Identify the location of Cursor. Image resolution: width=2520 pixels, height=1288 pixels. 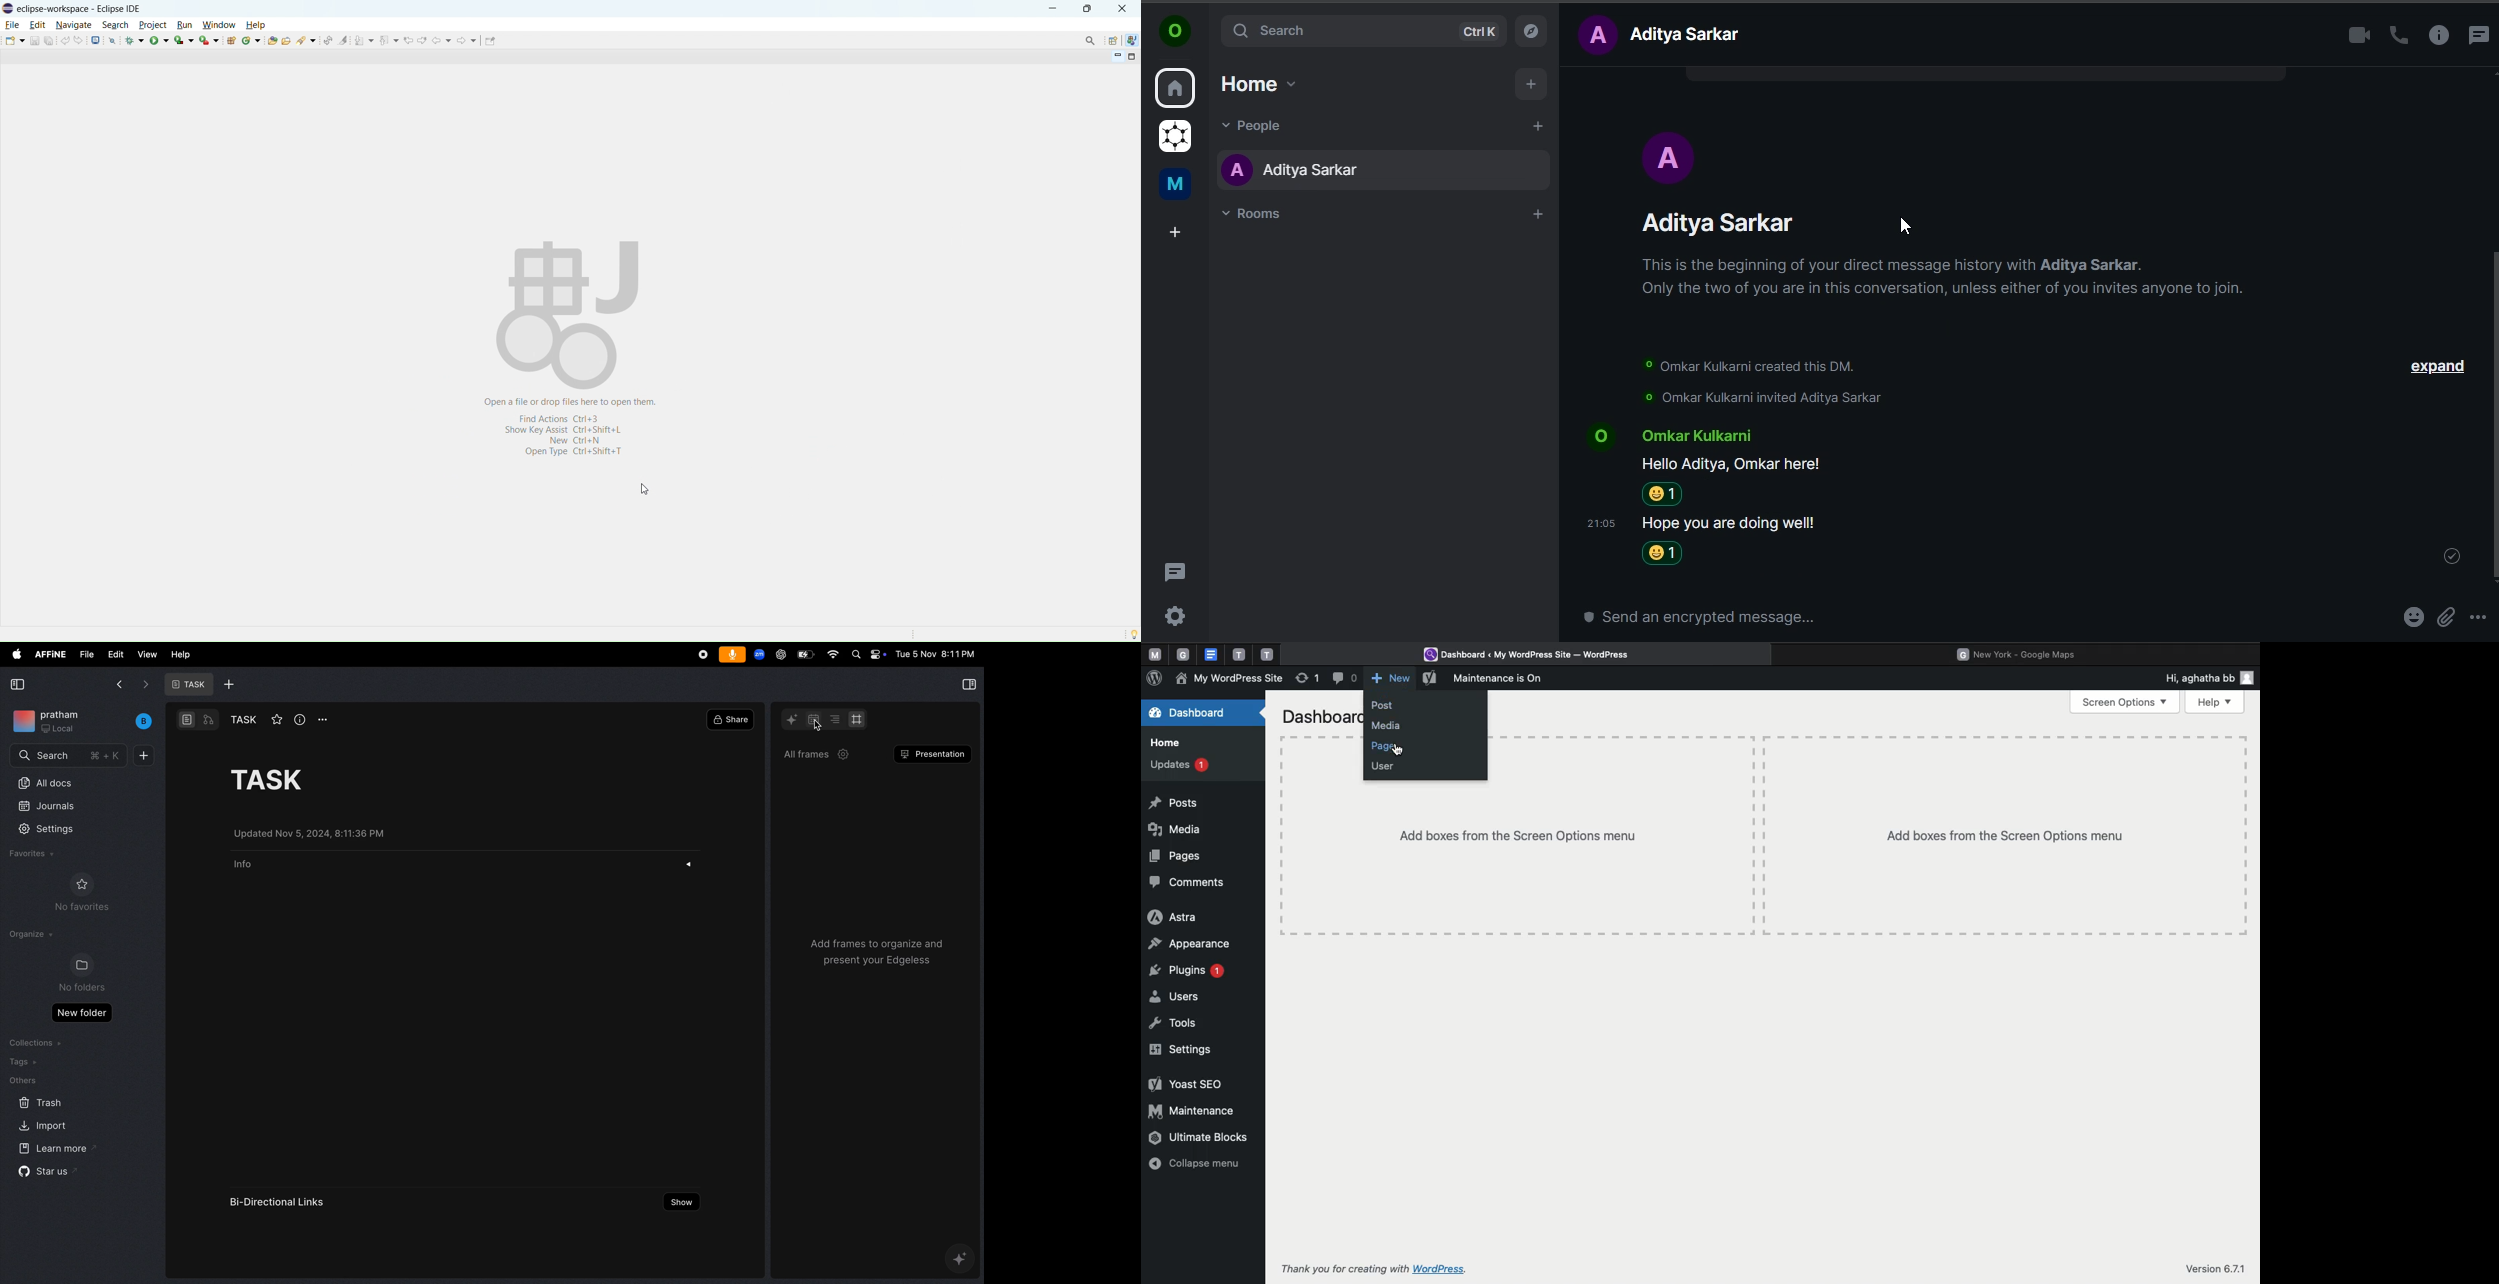
(1907, 228).